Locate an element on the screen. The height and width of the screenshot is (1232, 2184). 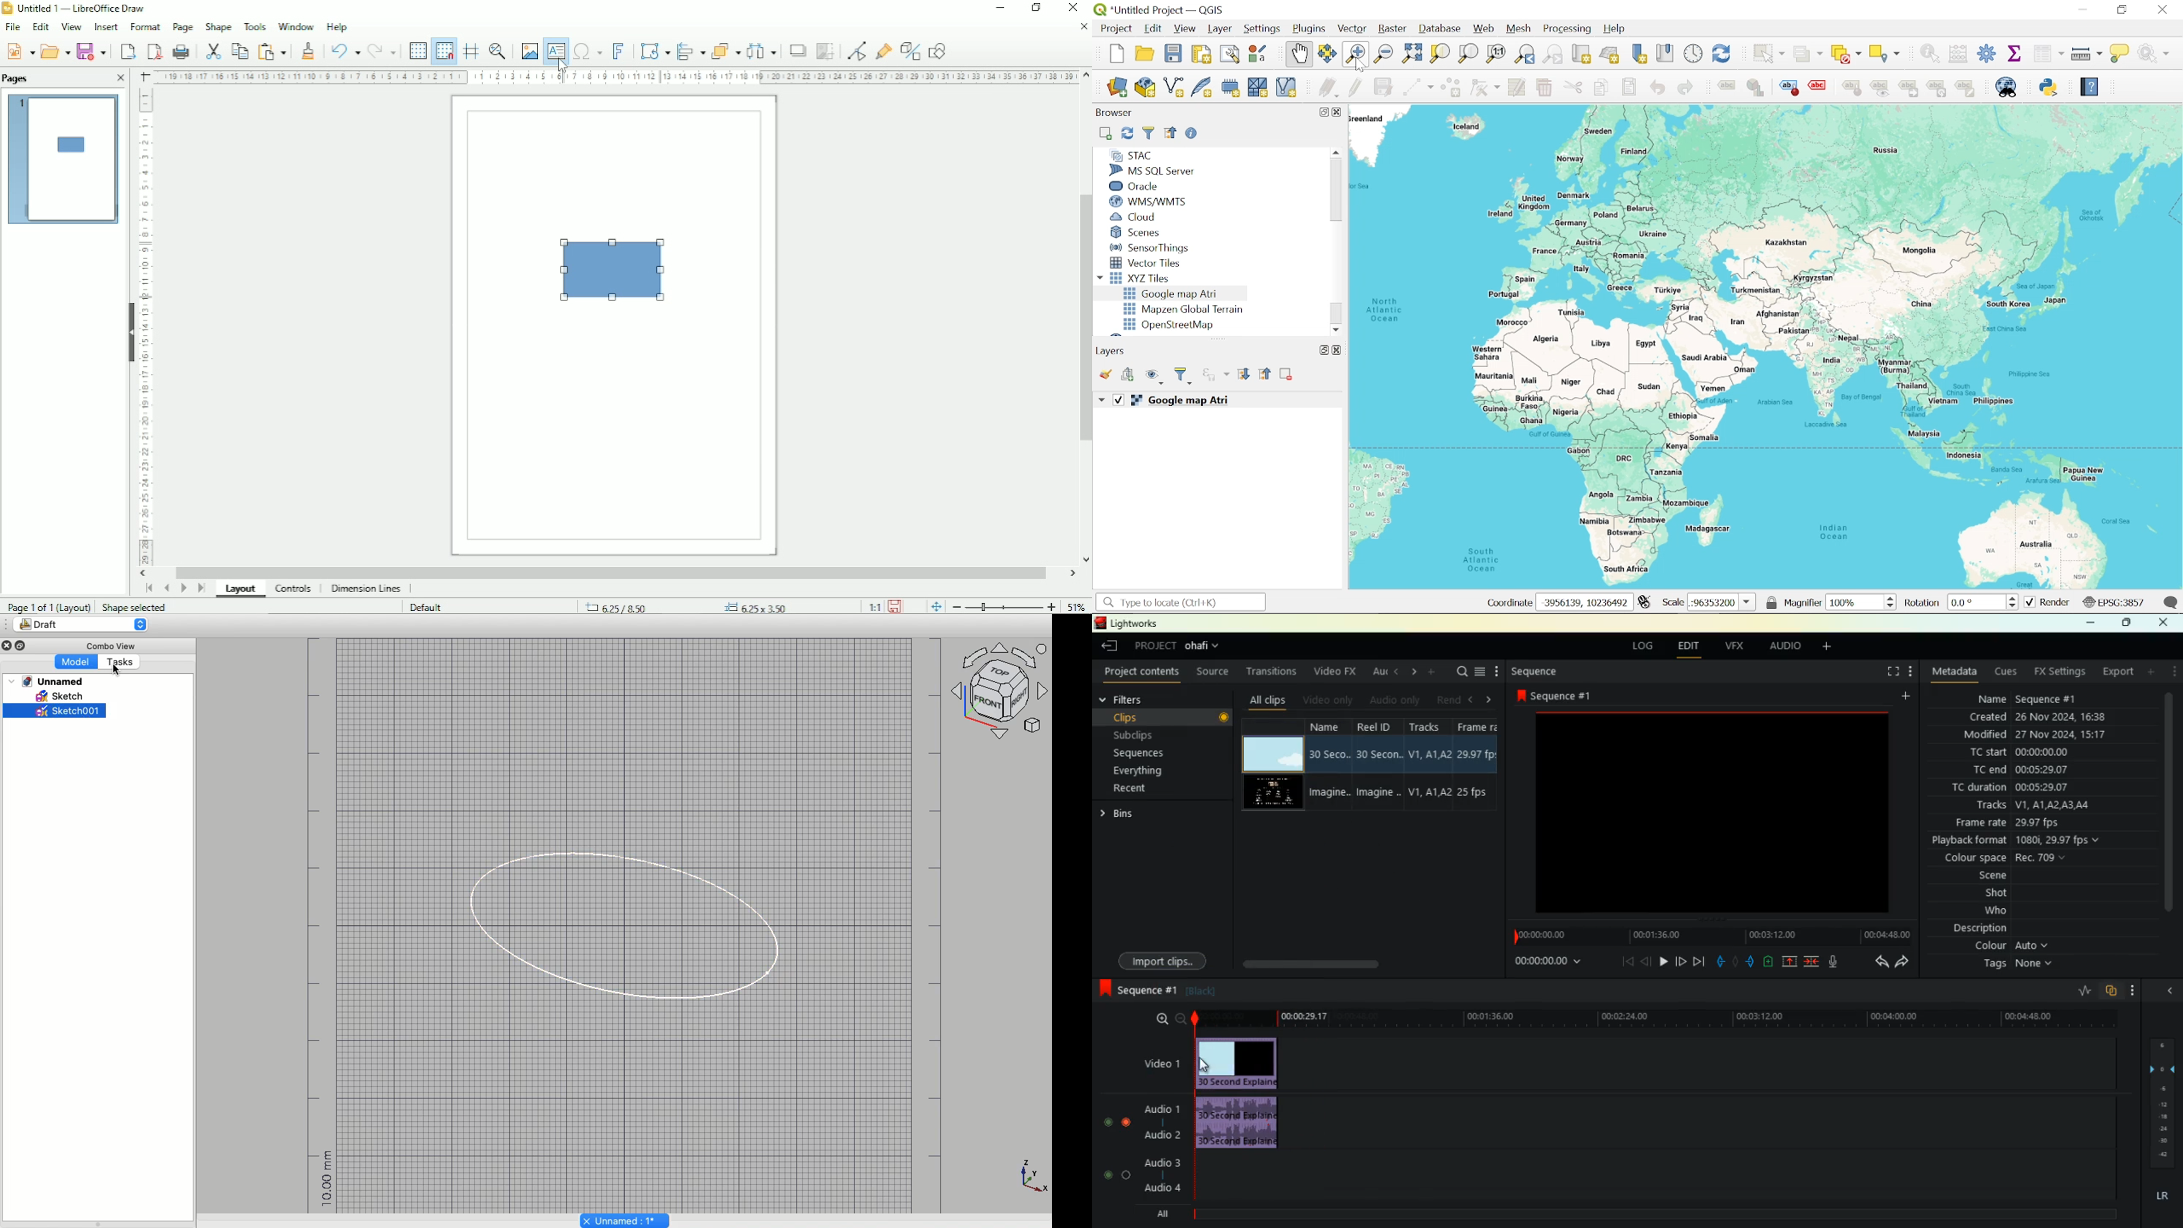
Toggle extrusion is located at coordinates (911, 50).